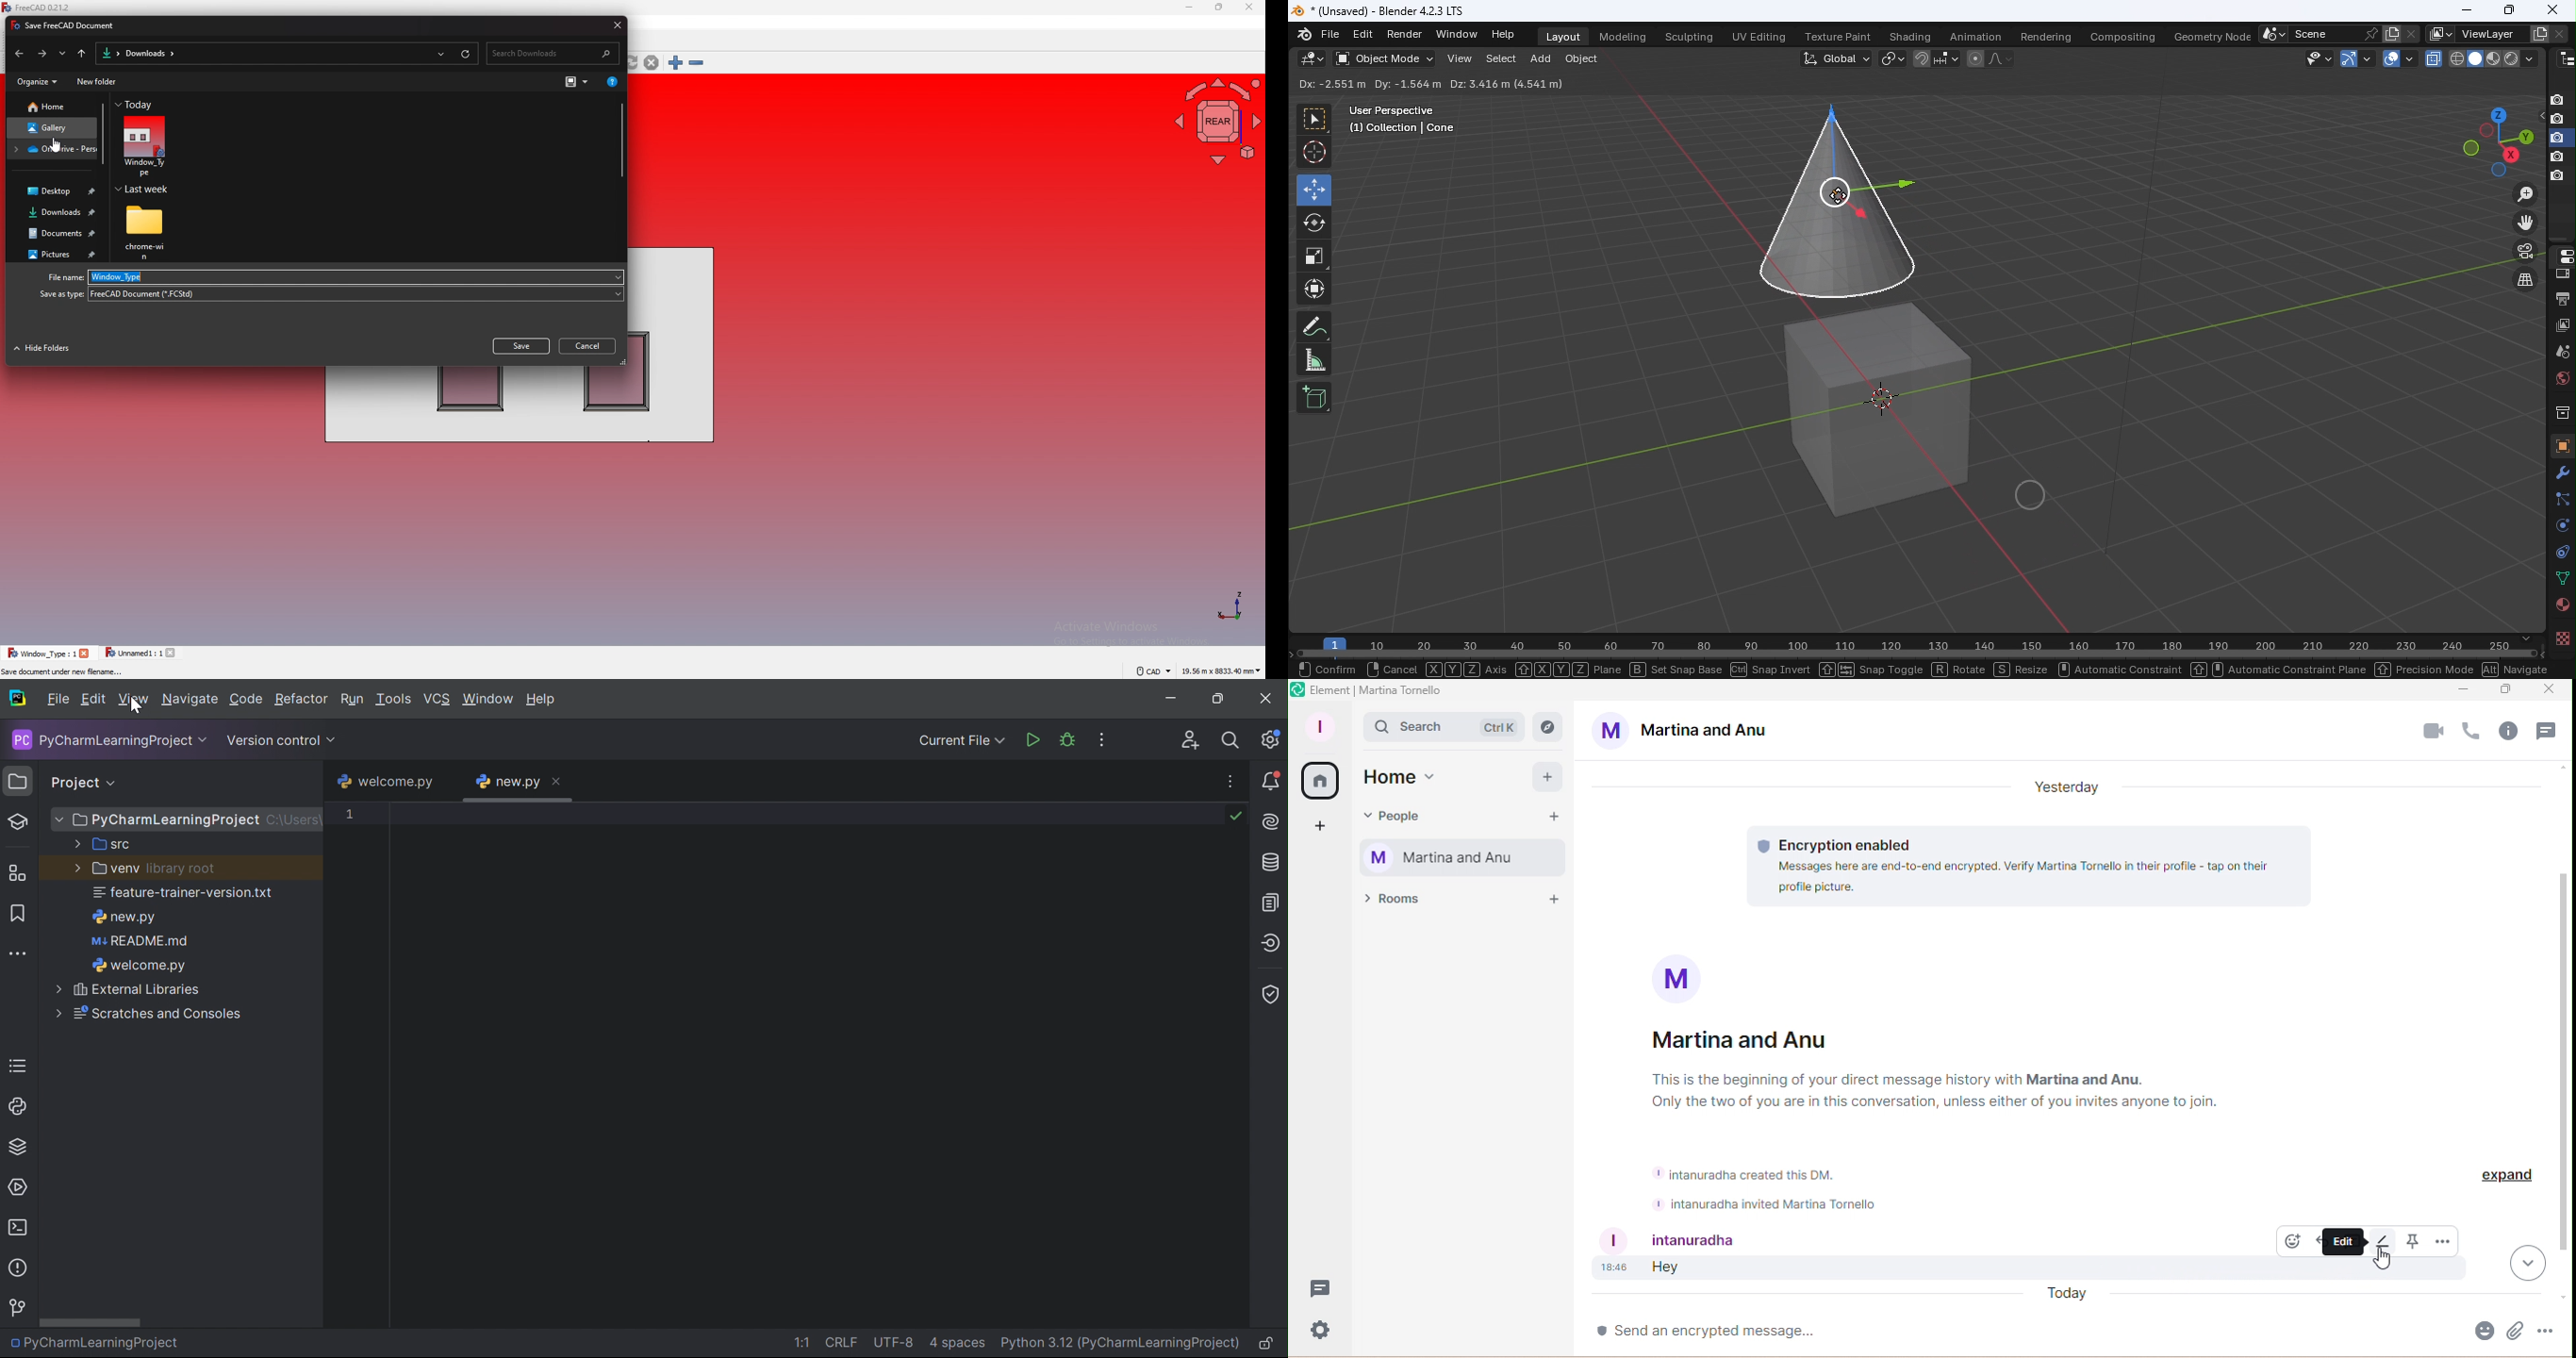  What do you see at coordinates (184, 894) in the screenshot?
I see `feature-trainer-version.txt` at bounding box center [184, 894].